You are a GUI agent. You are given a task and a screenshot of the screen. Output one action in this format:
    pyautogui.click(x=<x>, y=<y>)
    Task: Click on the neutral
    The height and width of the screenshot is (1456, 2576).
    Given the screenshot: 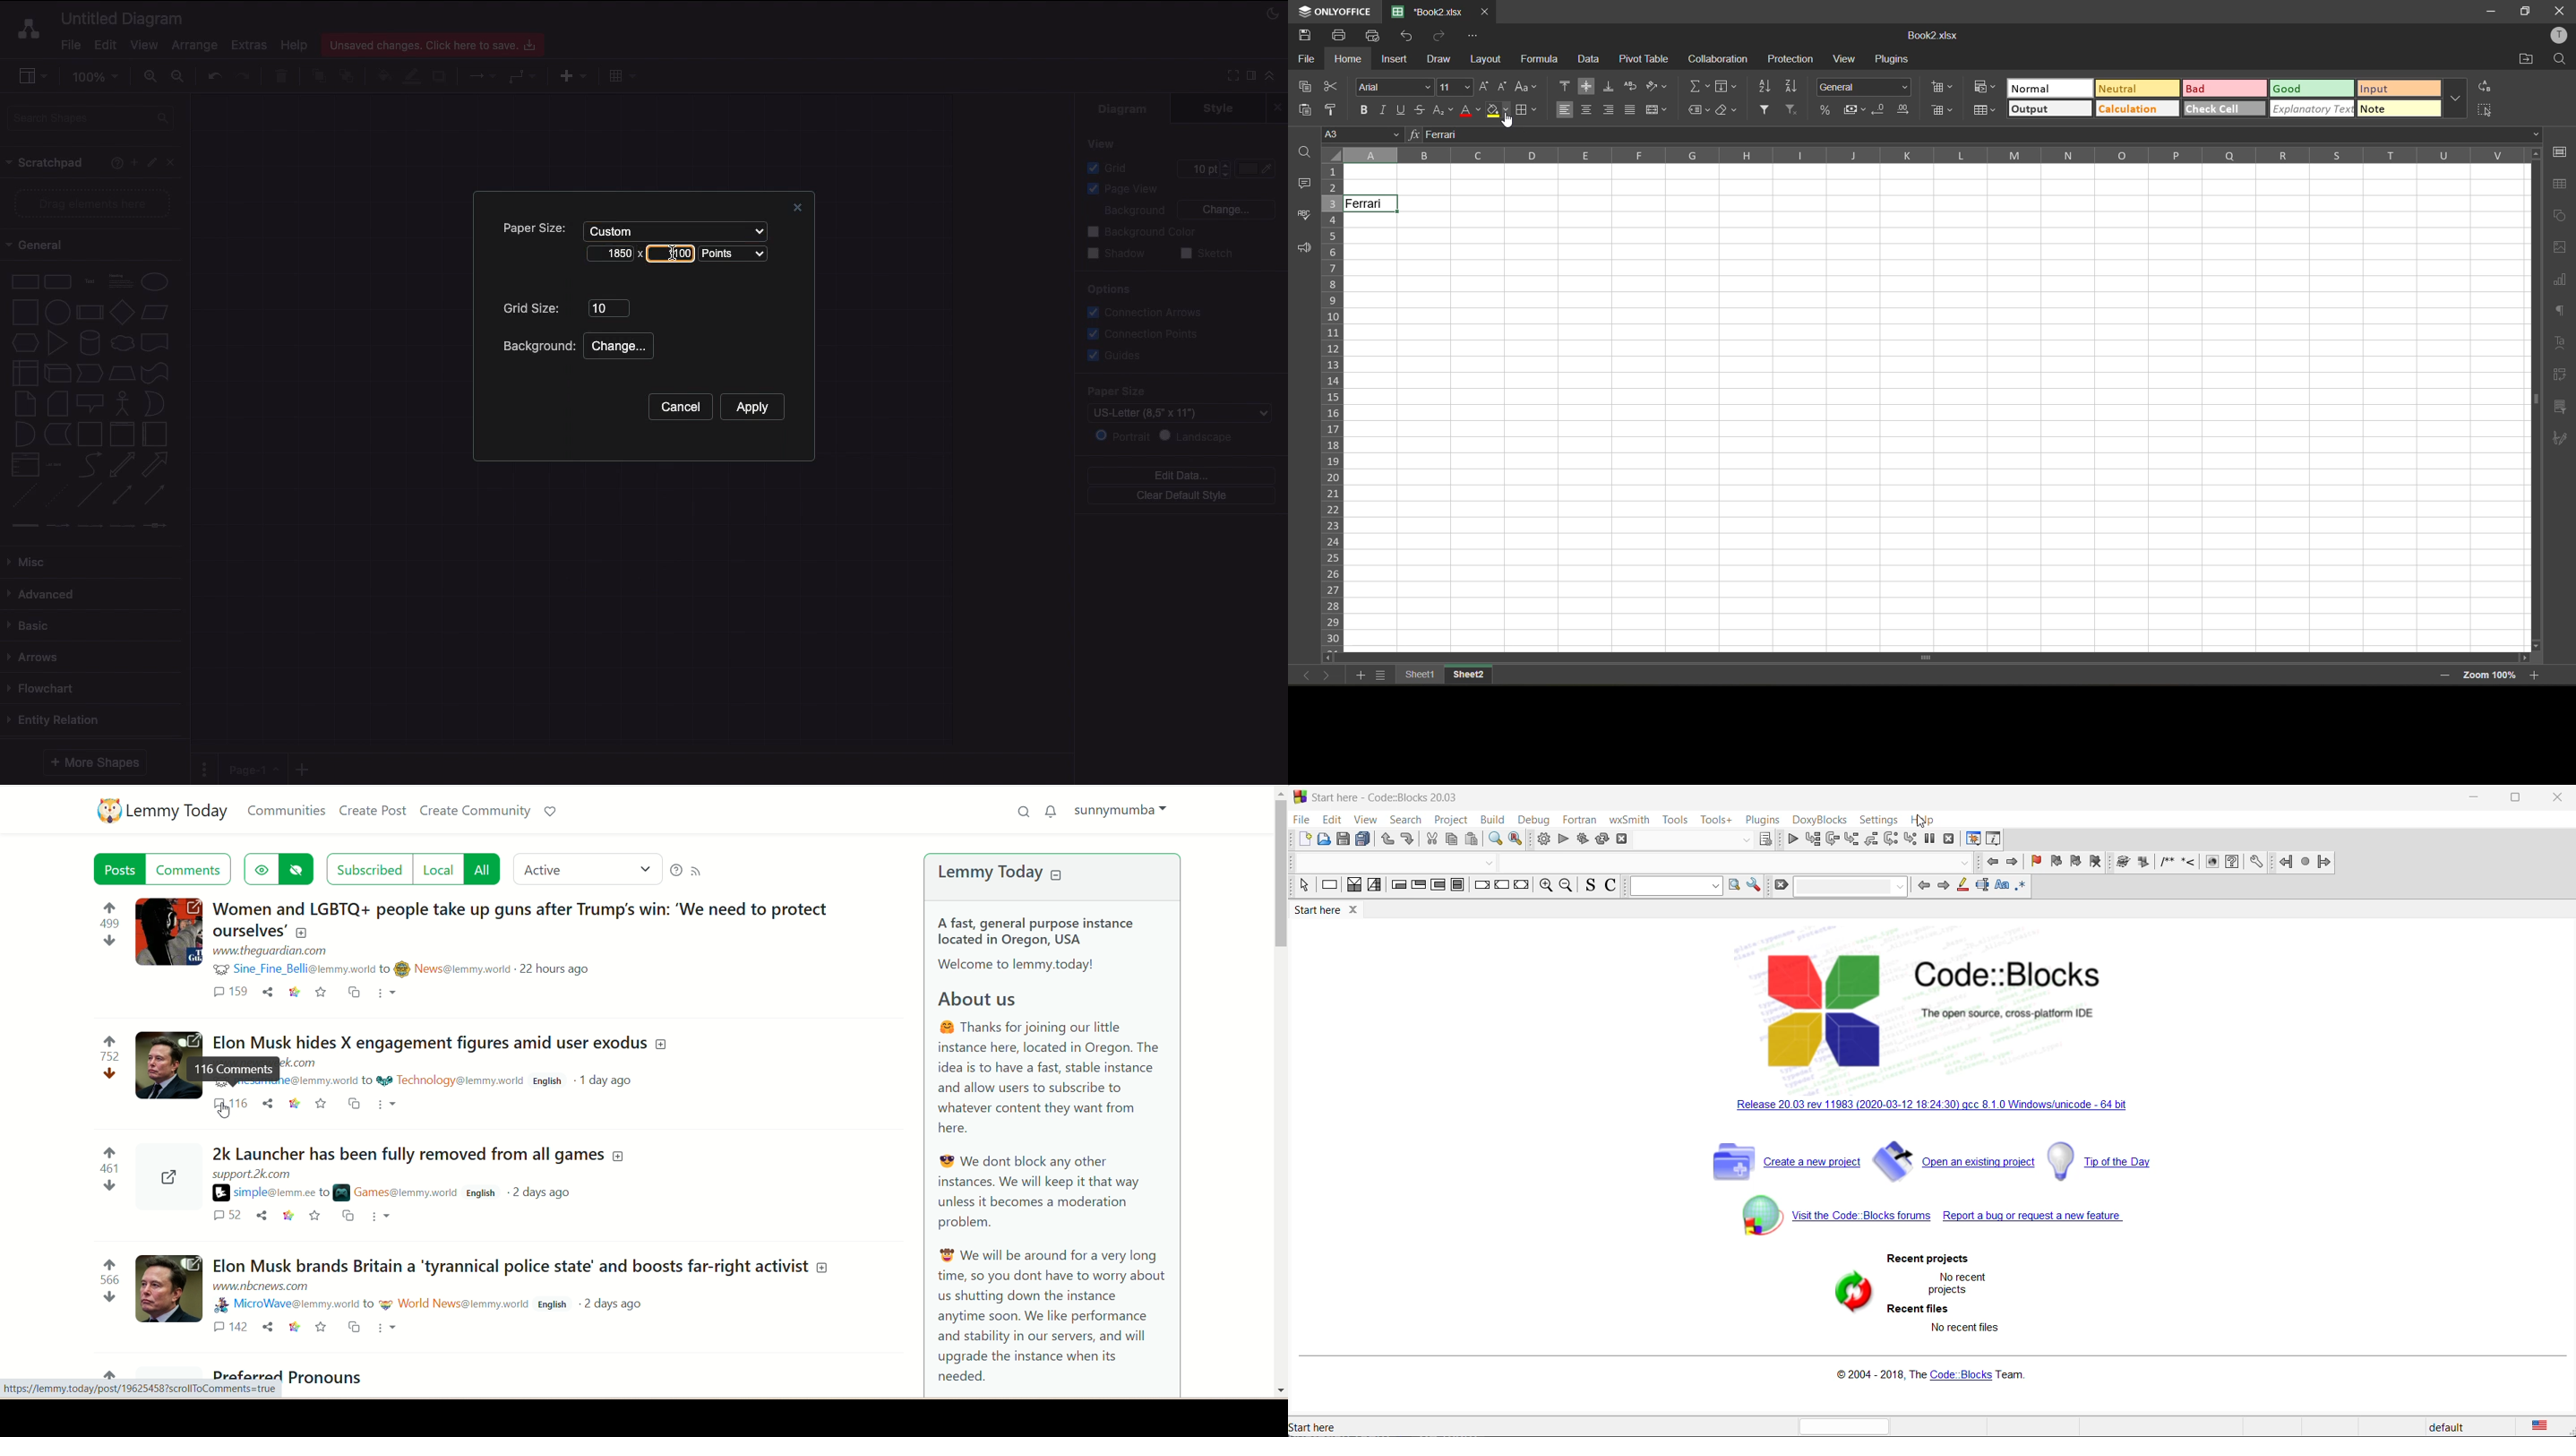 What is the action you would take?
    pyautogui.click(x=2134, y=89)
    